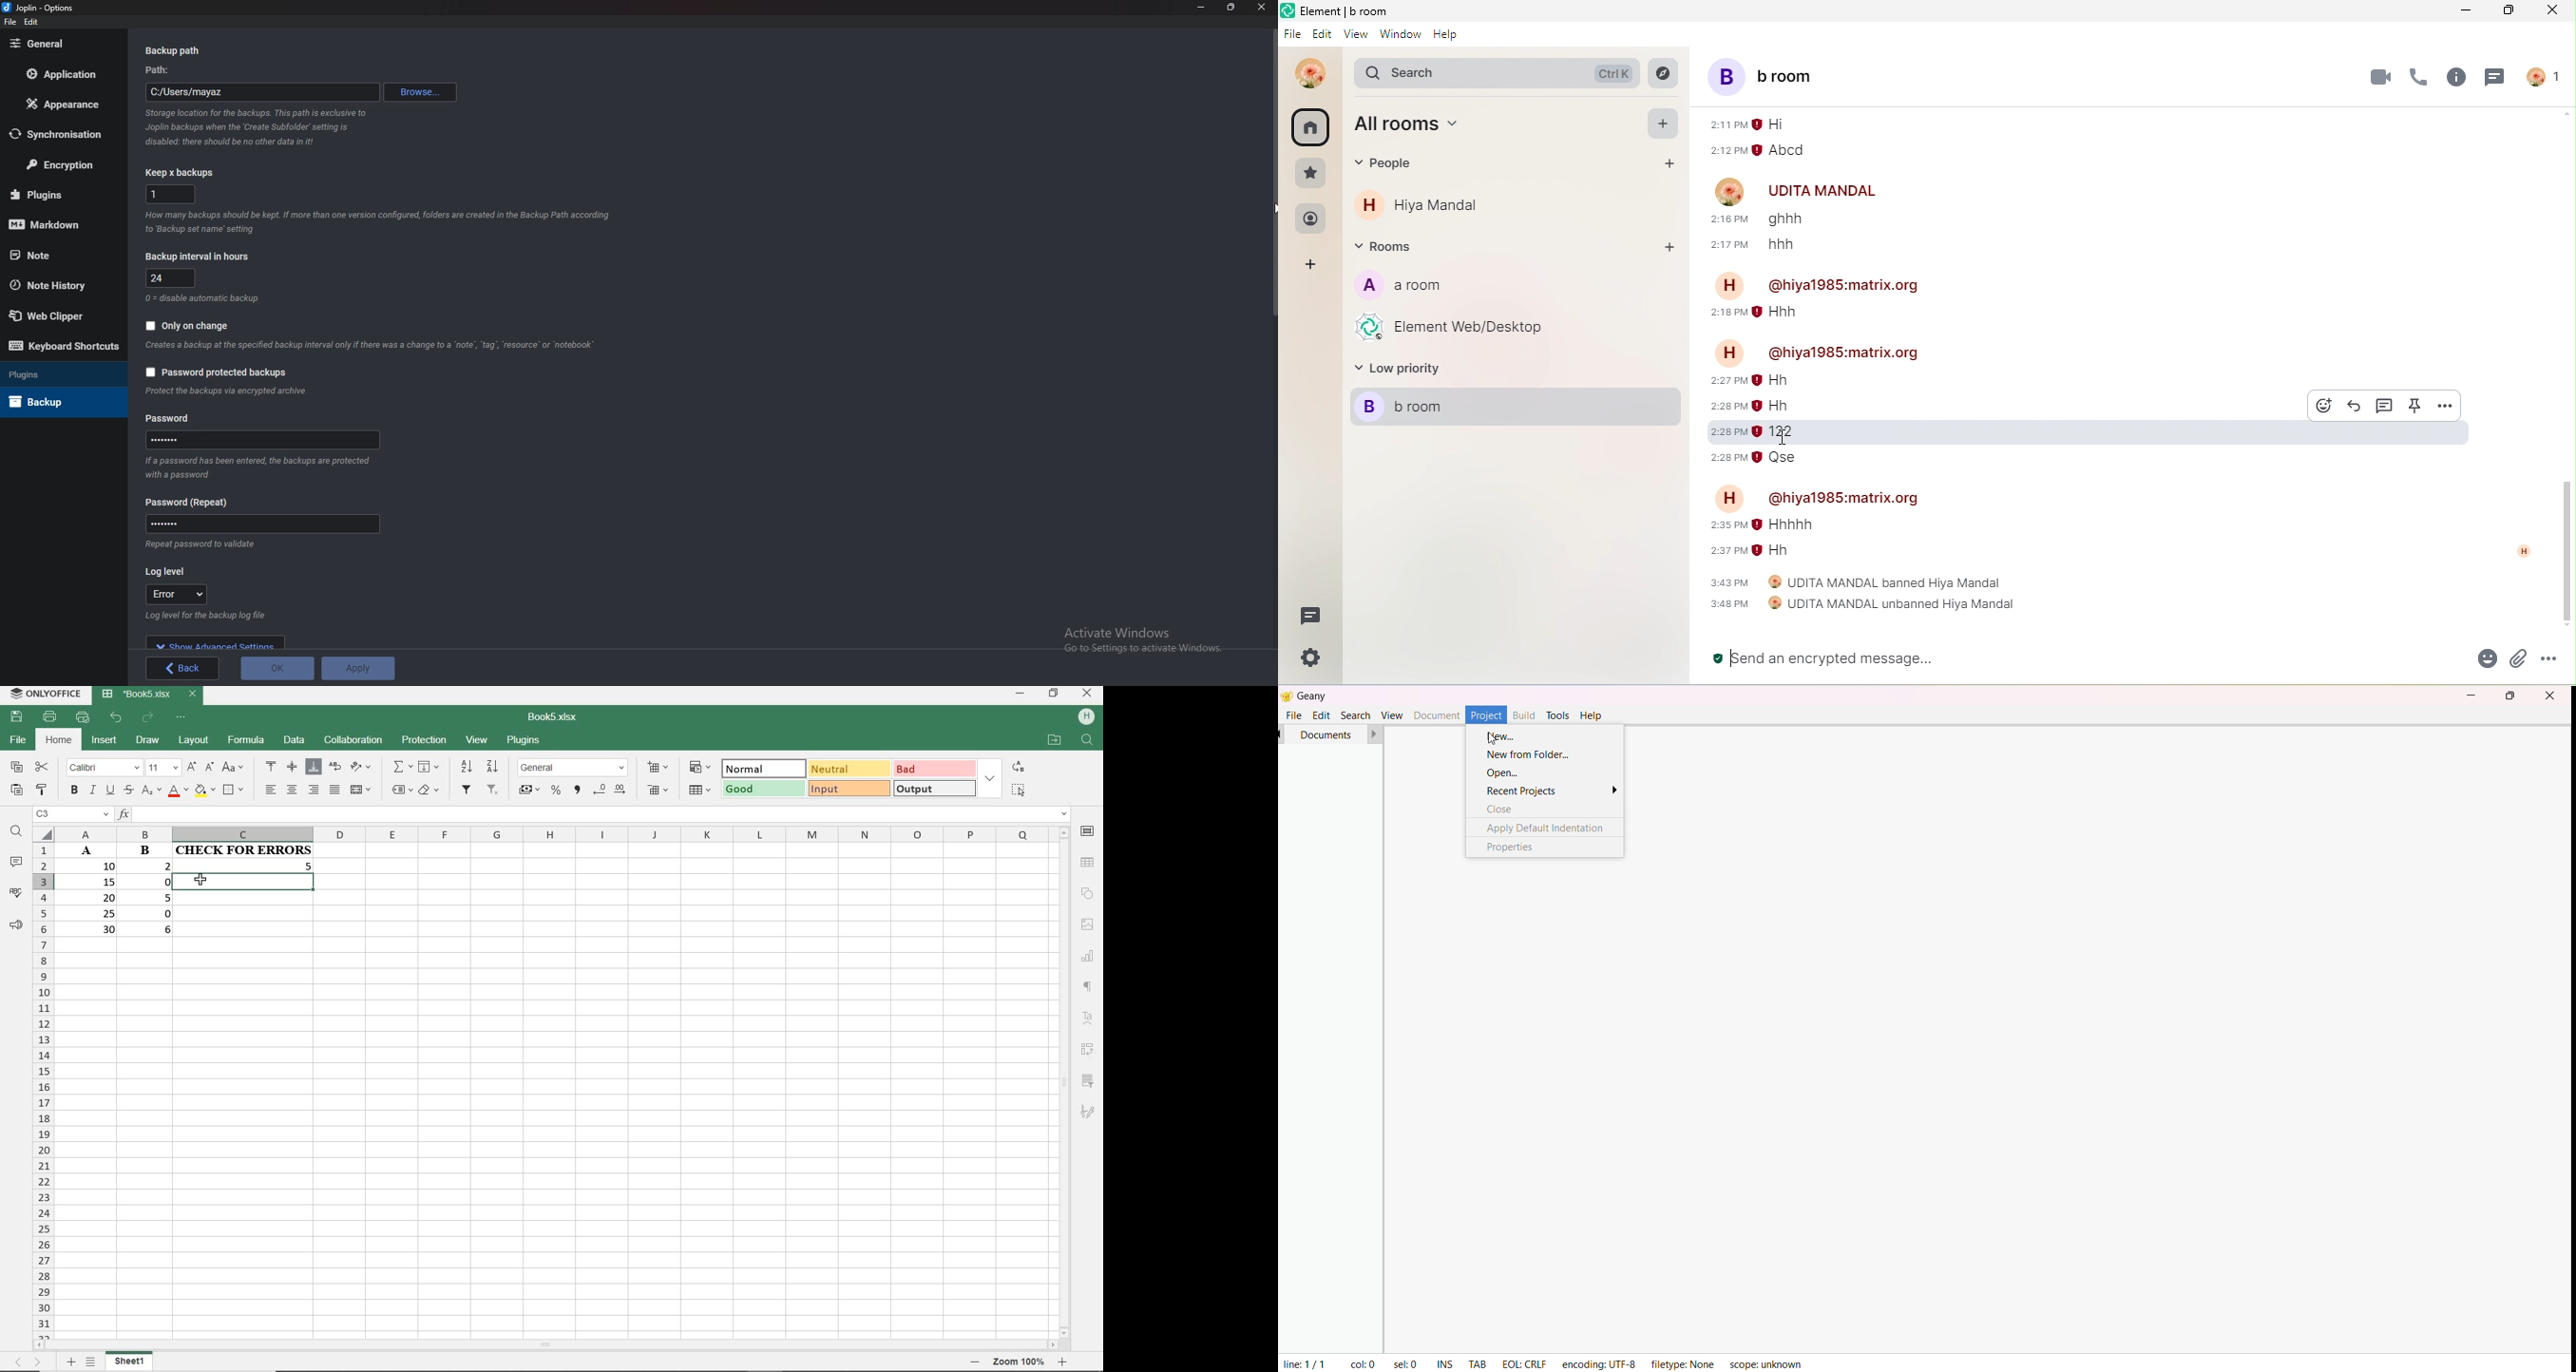 The image size is (2576, 1372). What do you see at coordinates (292, 739) in the screenshot?
I see `DATA` at bounding box center [292, 739].